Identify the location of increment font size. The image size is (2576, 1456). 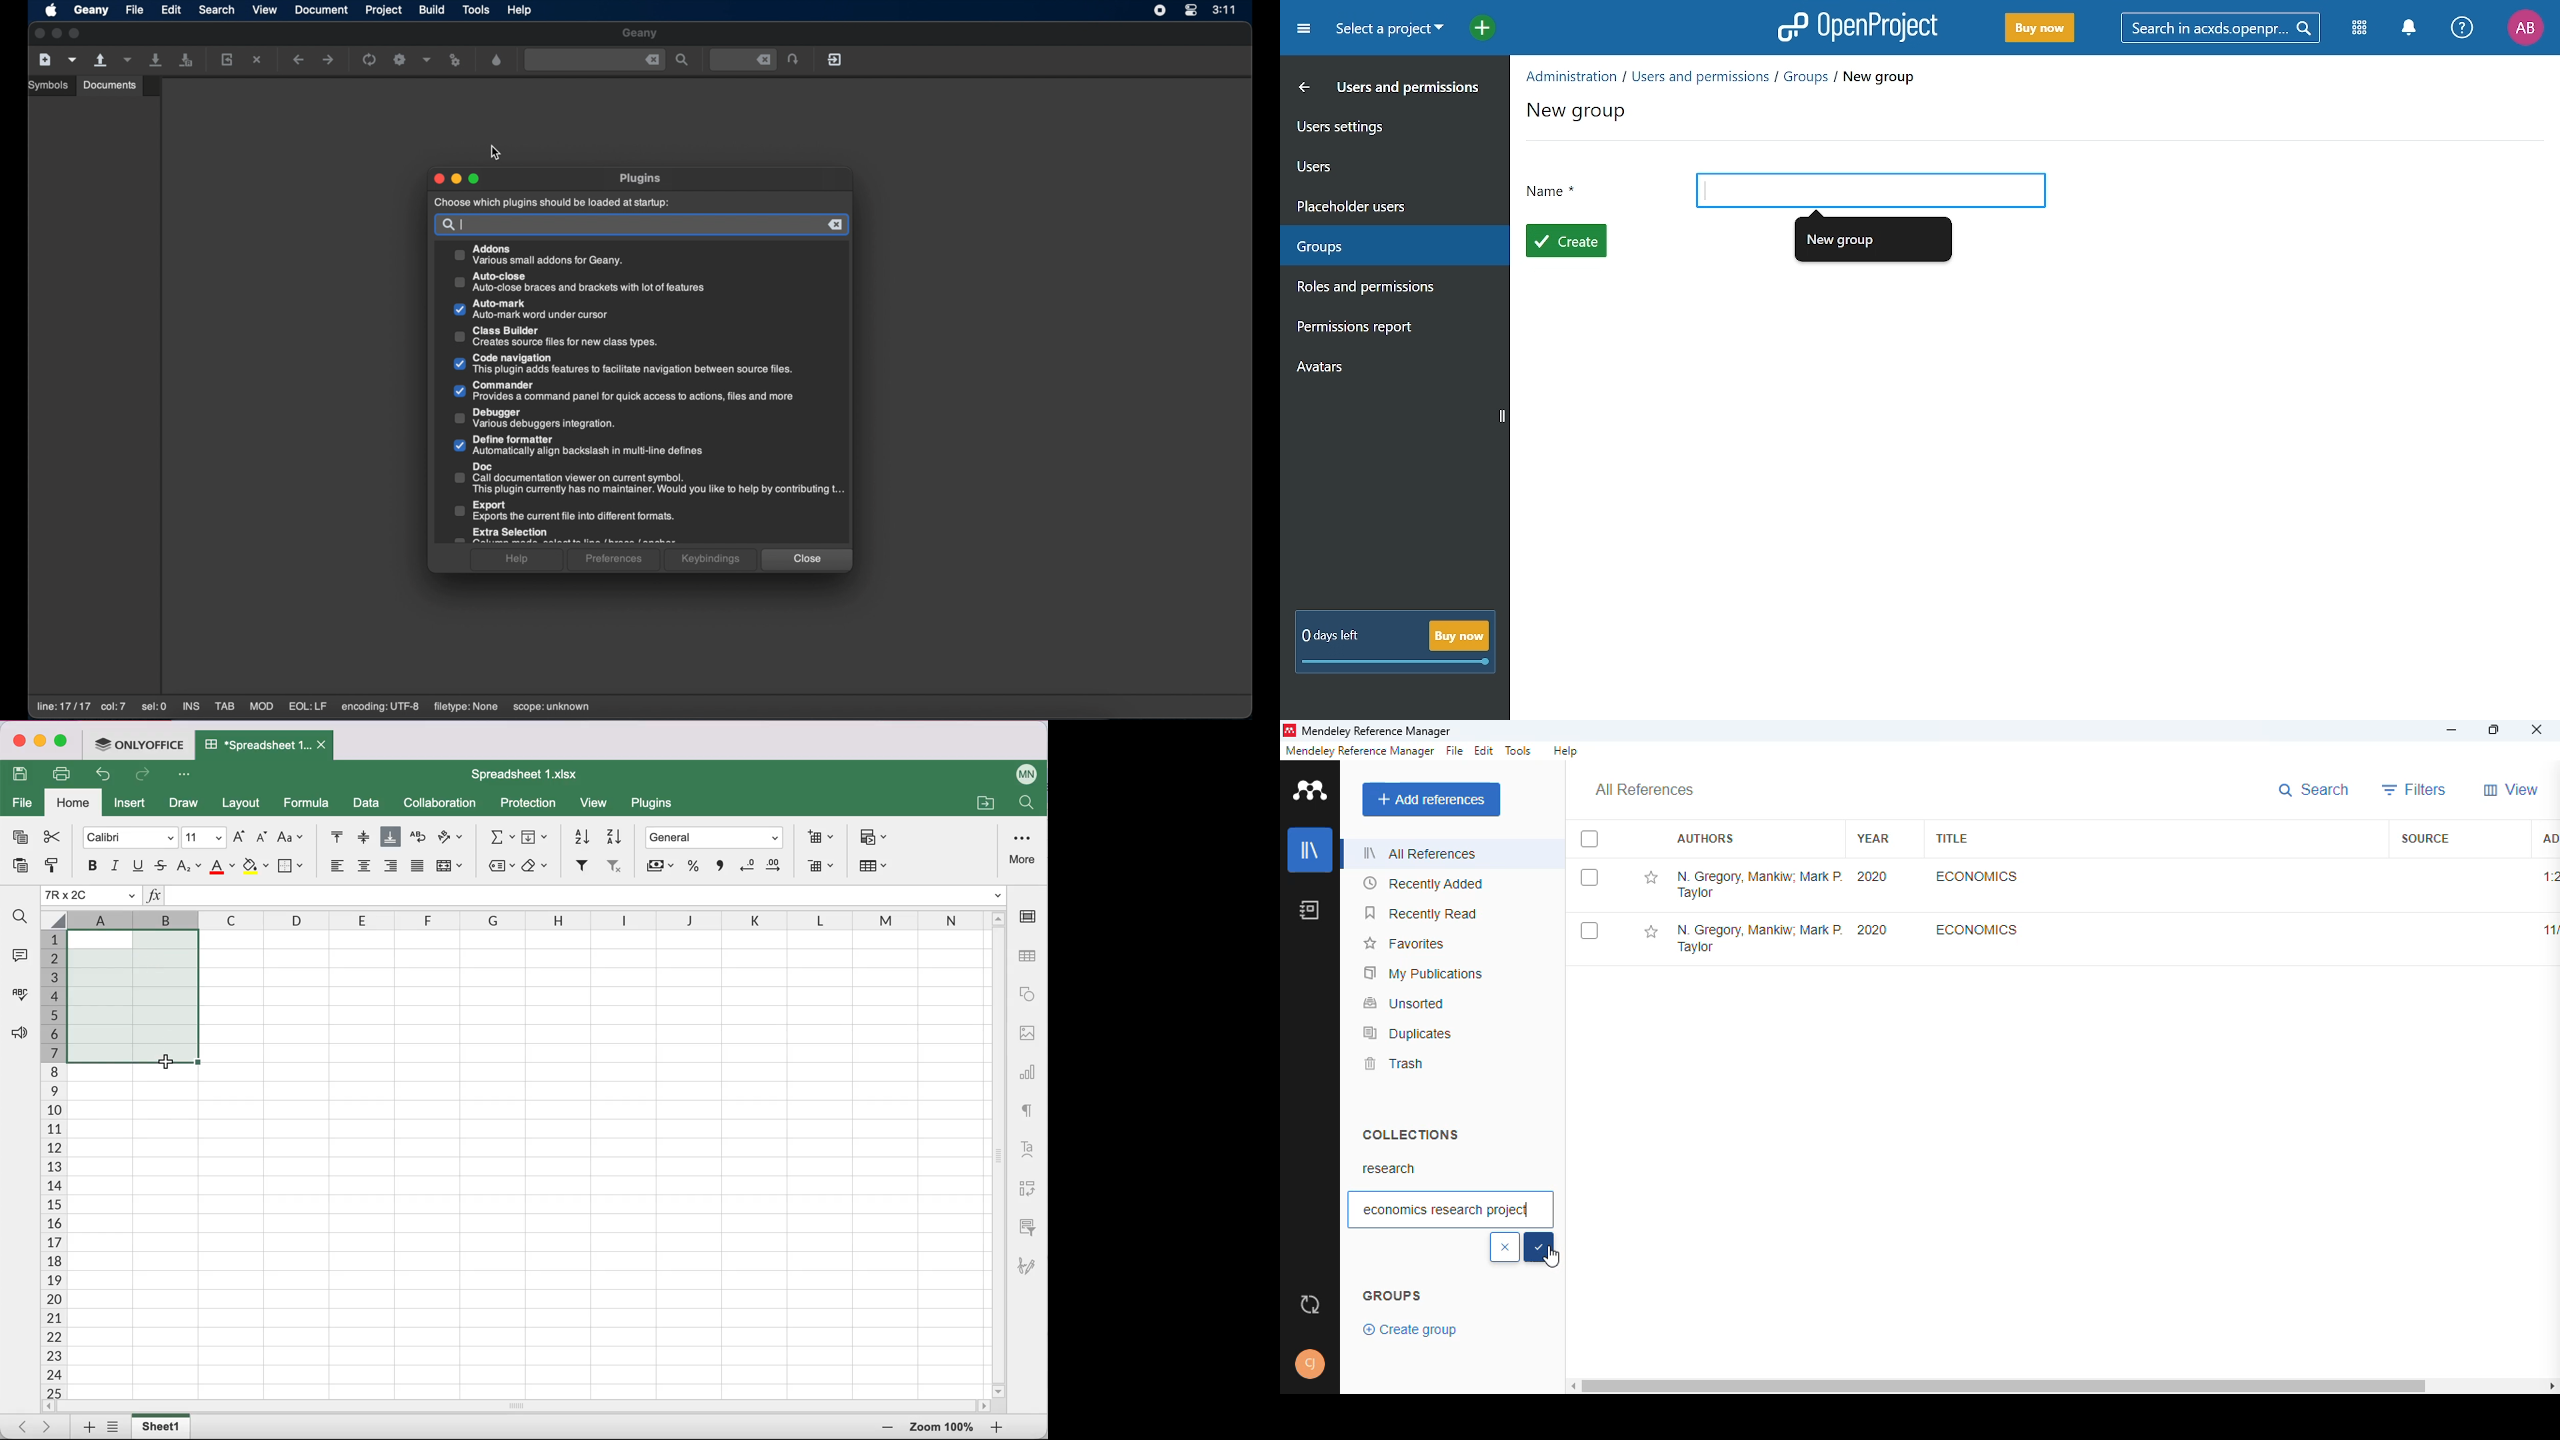
(238, 836).